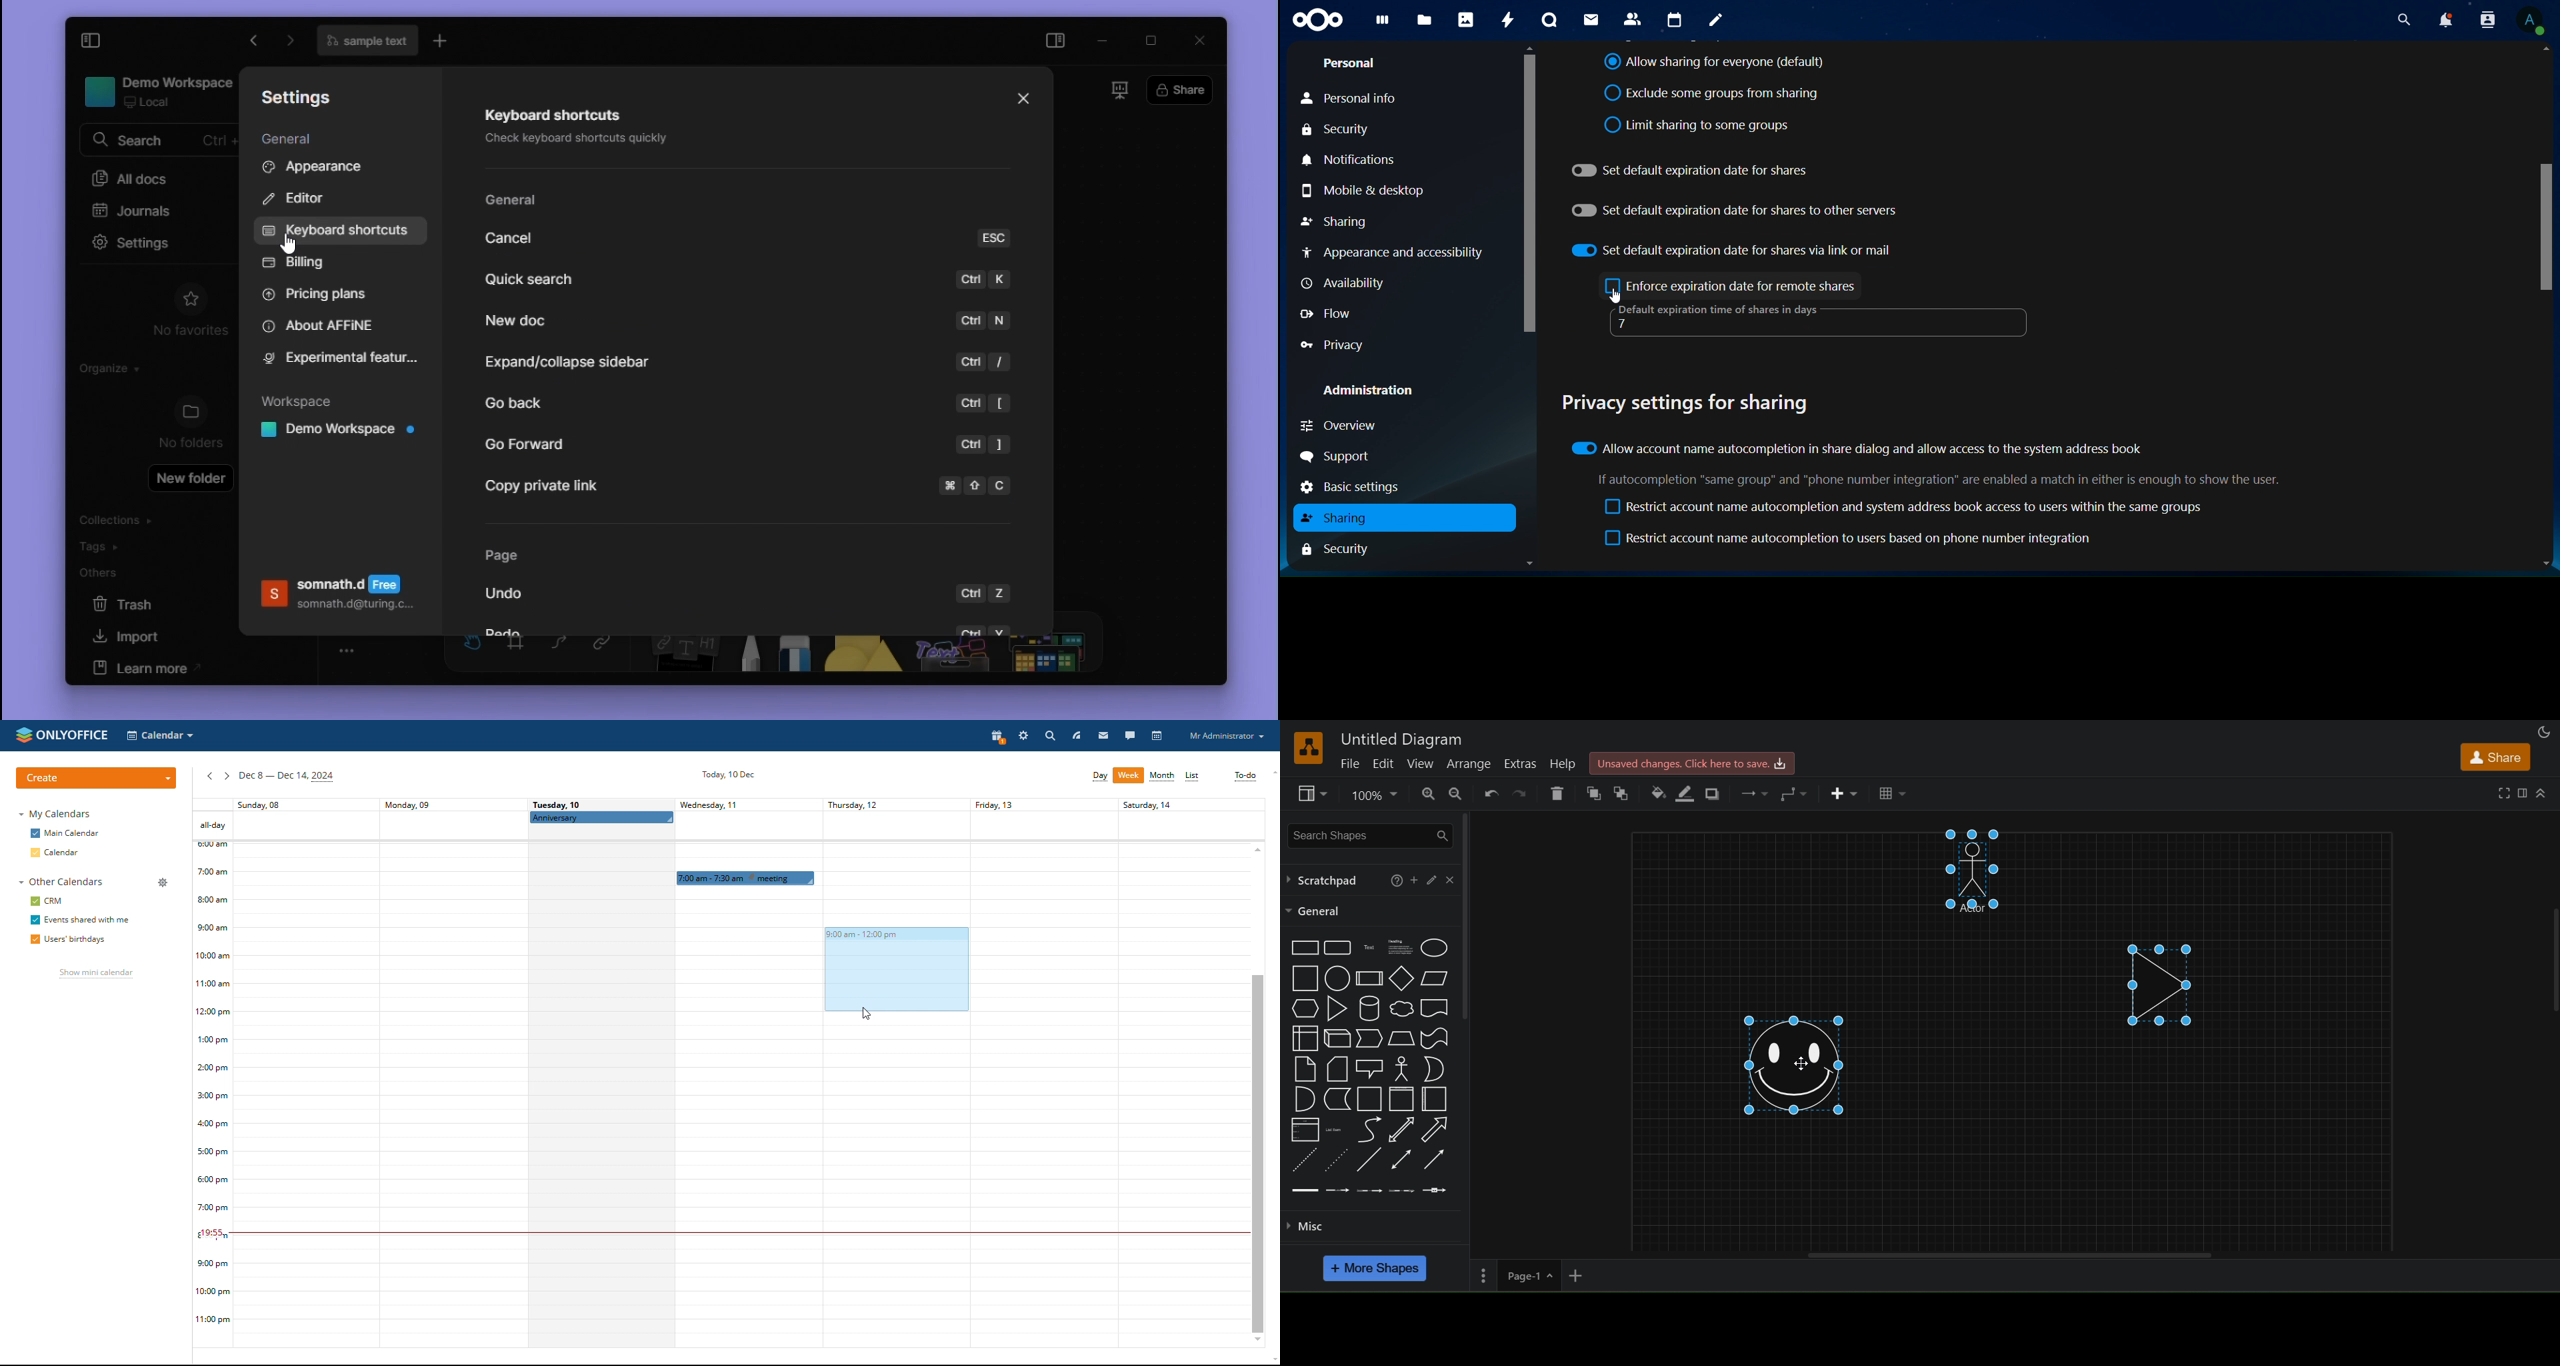 The height and width of the screenshot is (1372, 2576). What do you see at coordinates (1076, 735) in the screenshot?
I see `feed` at bounding box center [1076, 735].